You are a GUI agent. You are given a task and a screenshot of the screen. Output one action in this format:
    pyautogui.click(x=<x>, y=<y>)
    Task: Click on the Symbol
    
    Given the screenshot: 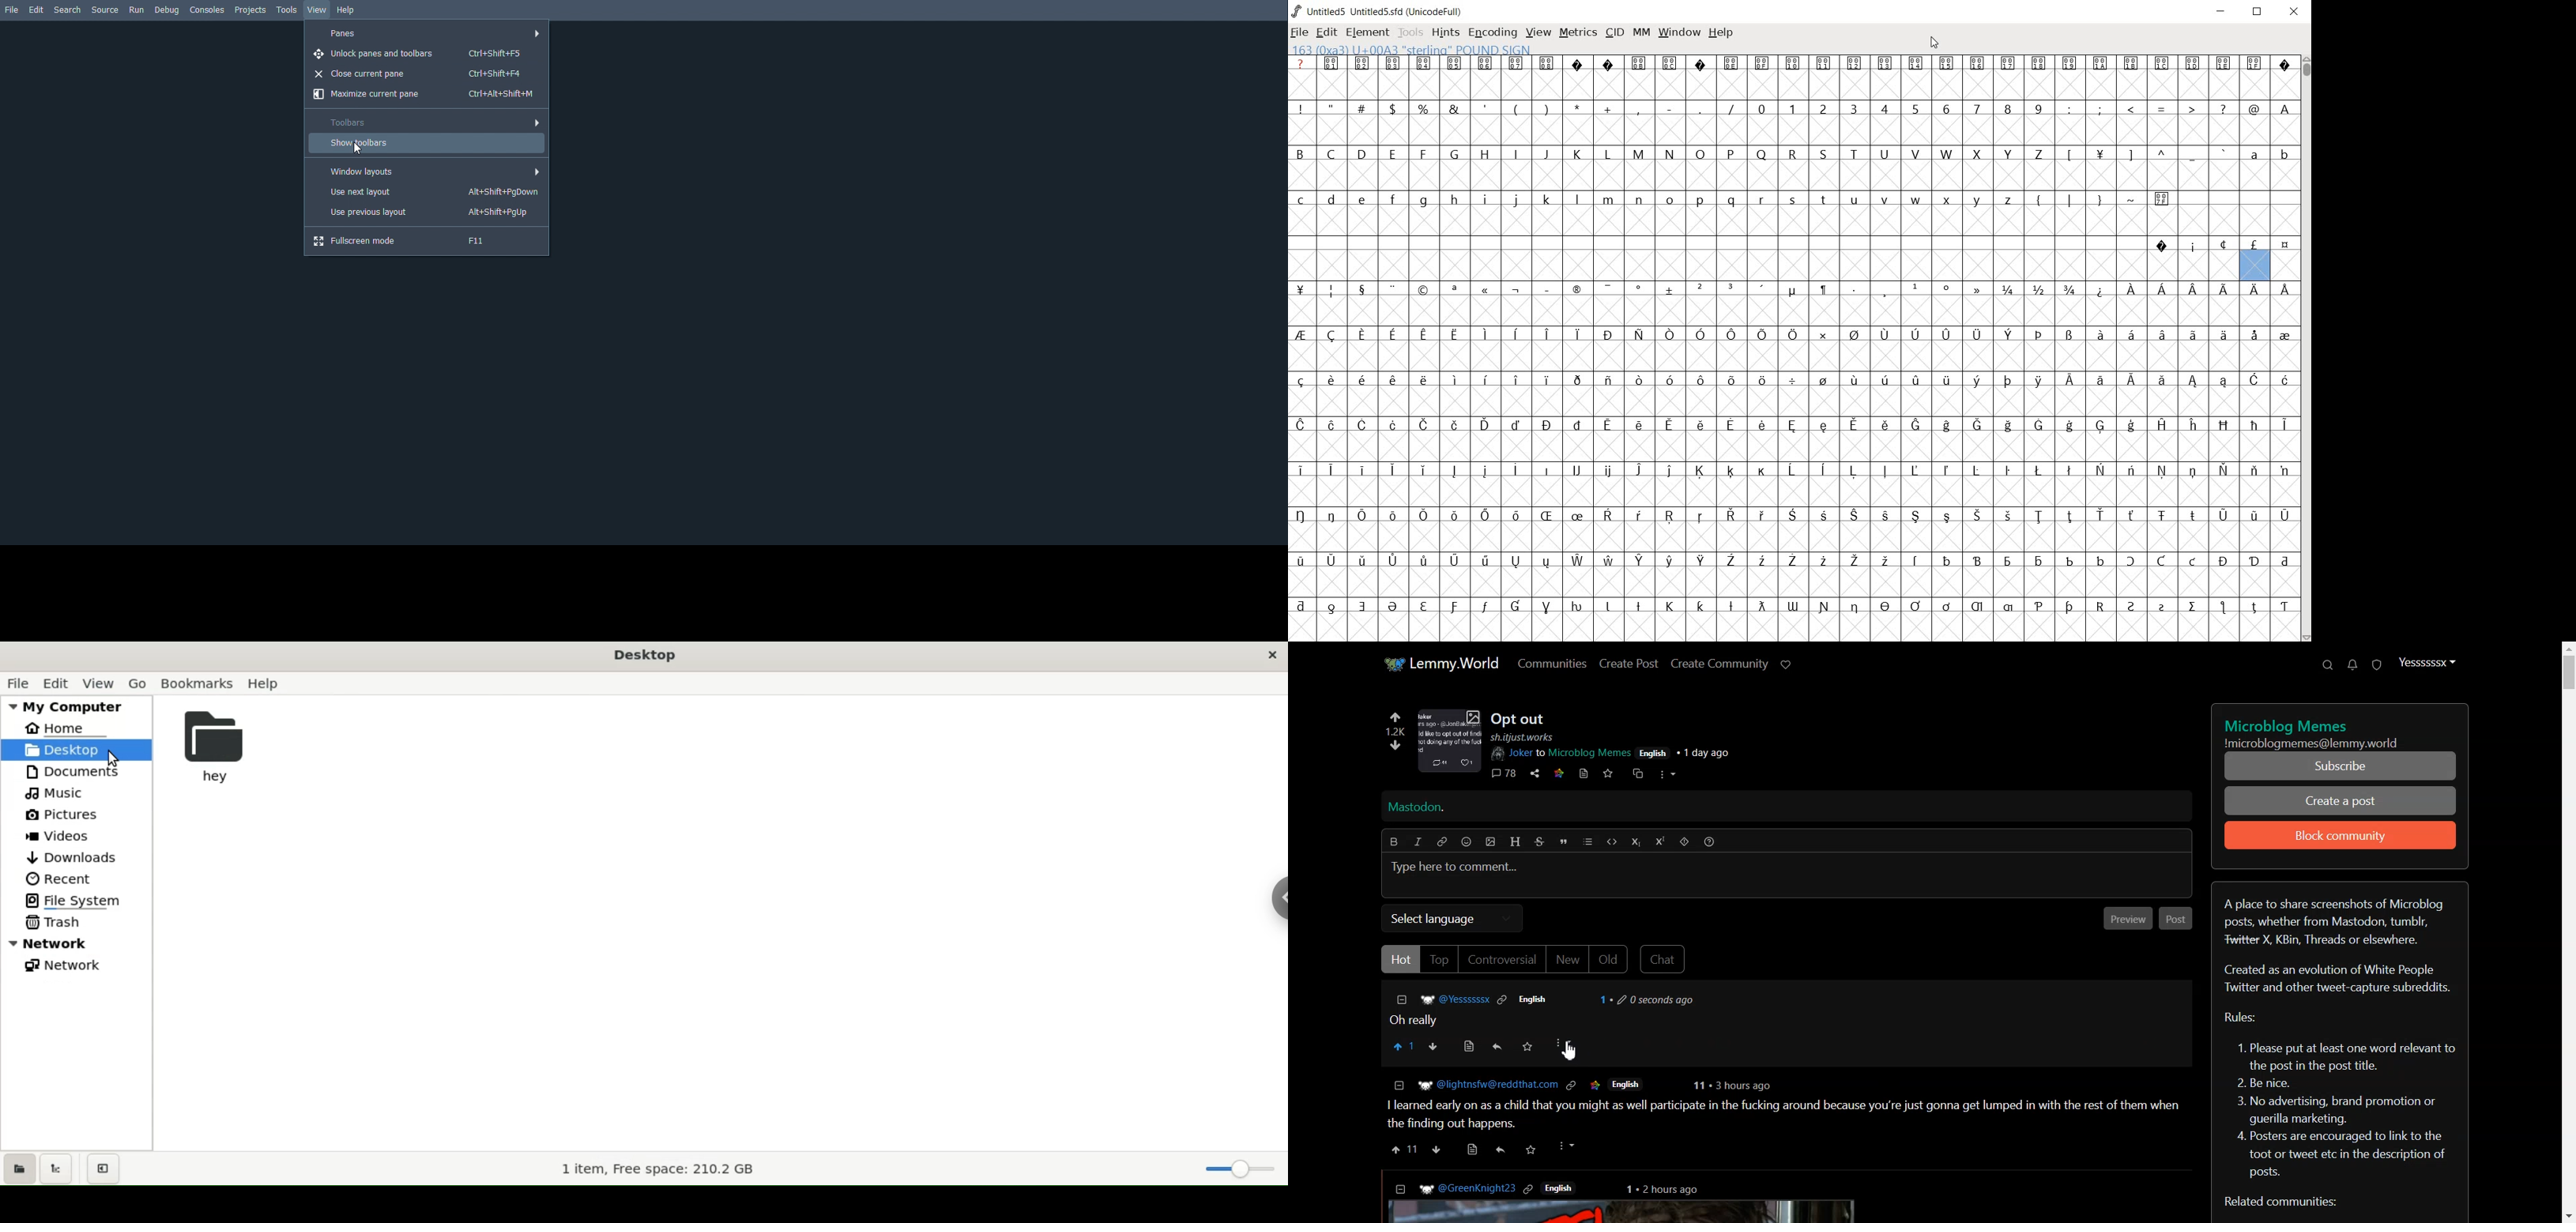 What is the action you would take?
    pyautogui.click(x=2192, y=63)
    